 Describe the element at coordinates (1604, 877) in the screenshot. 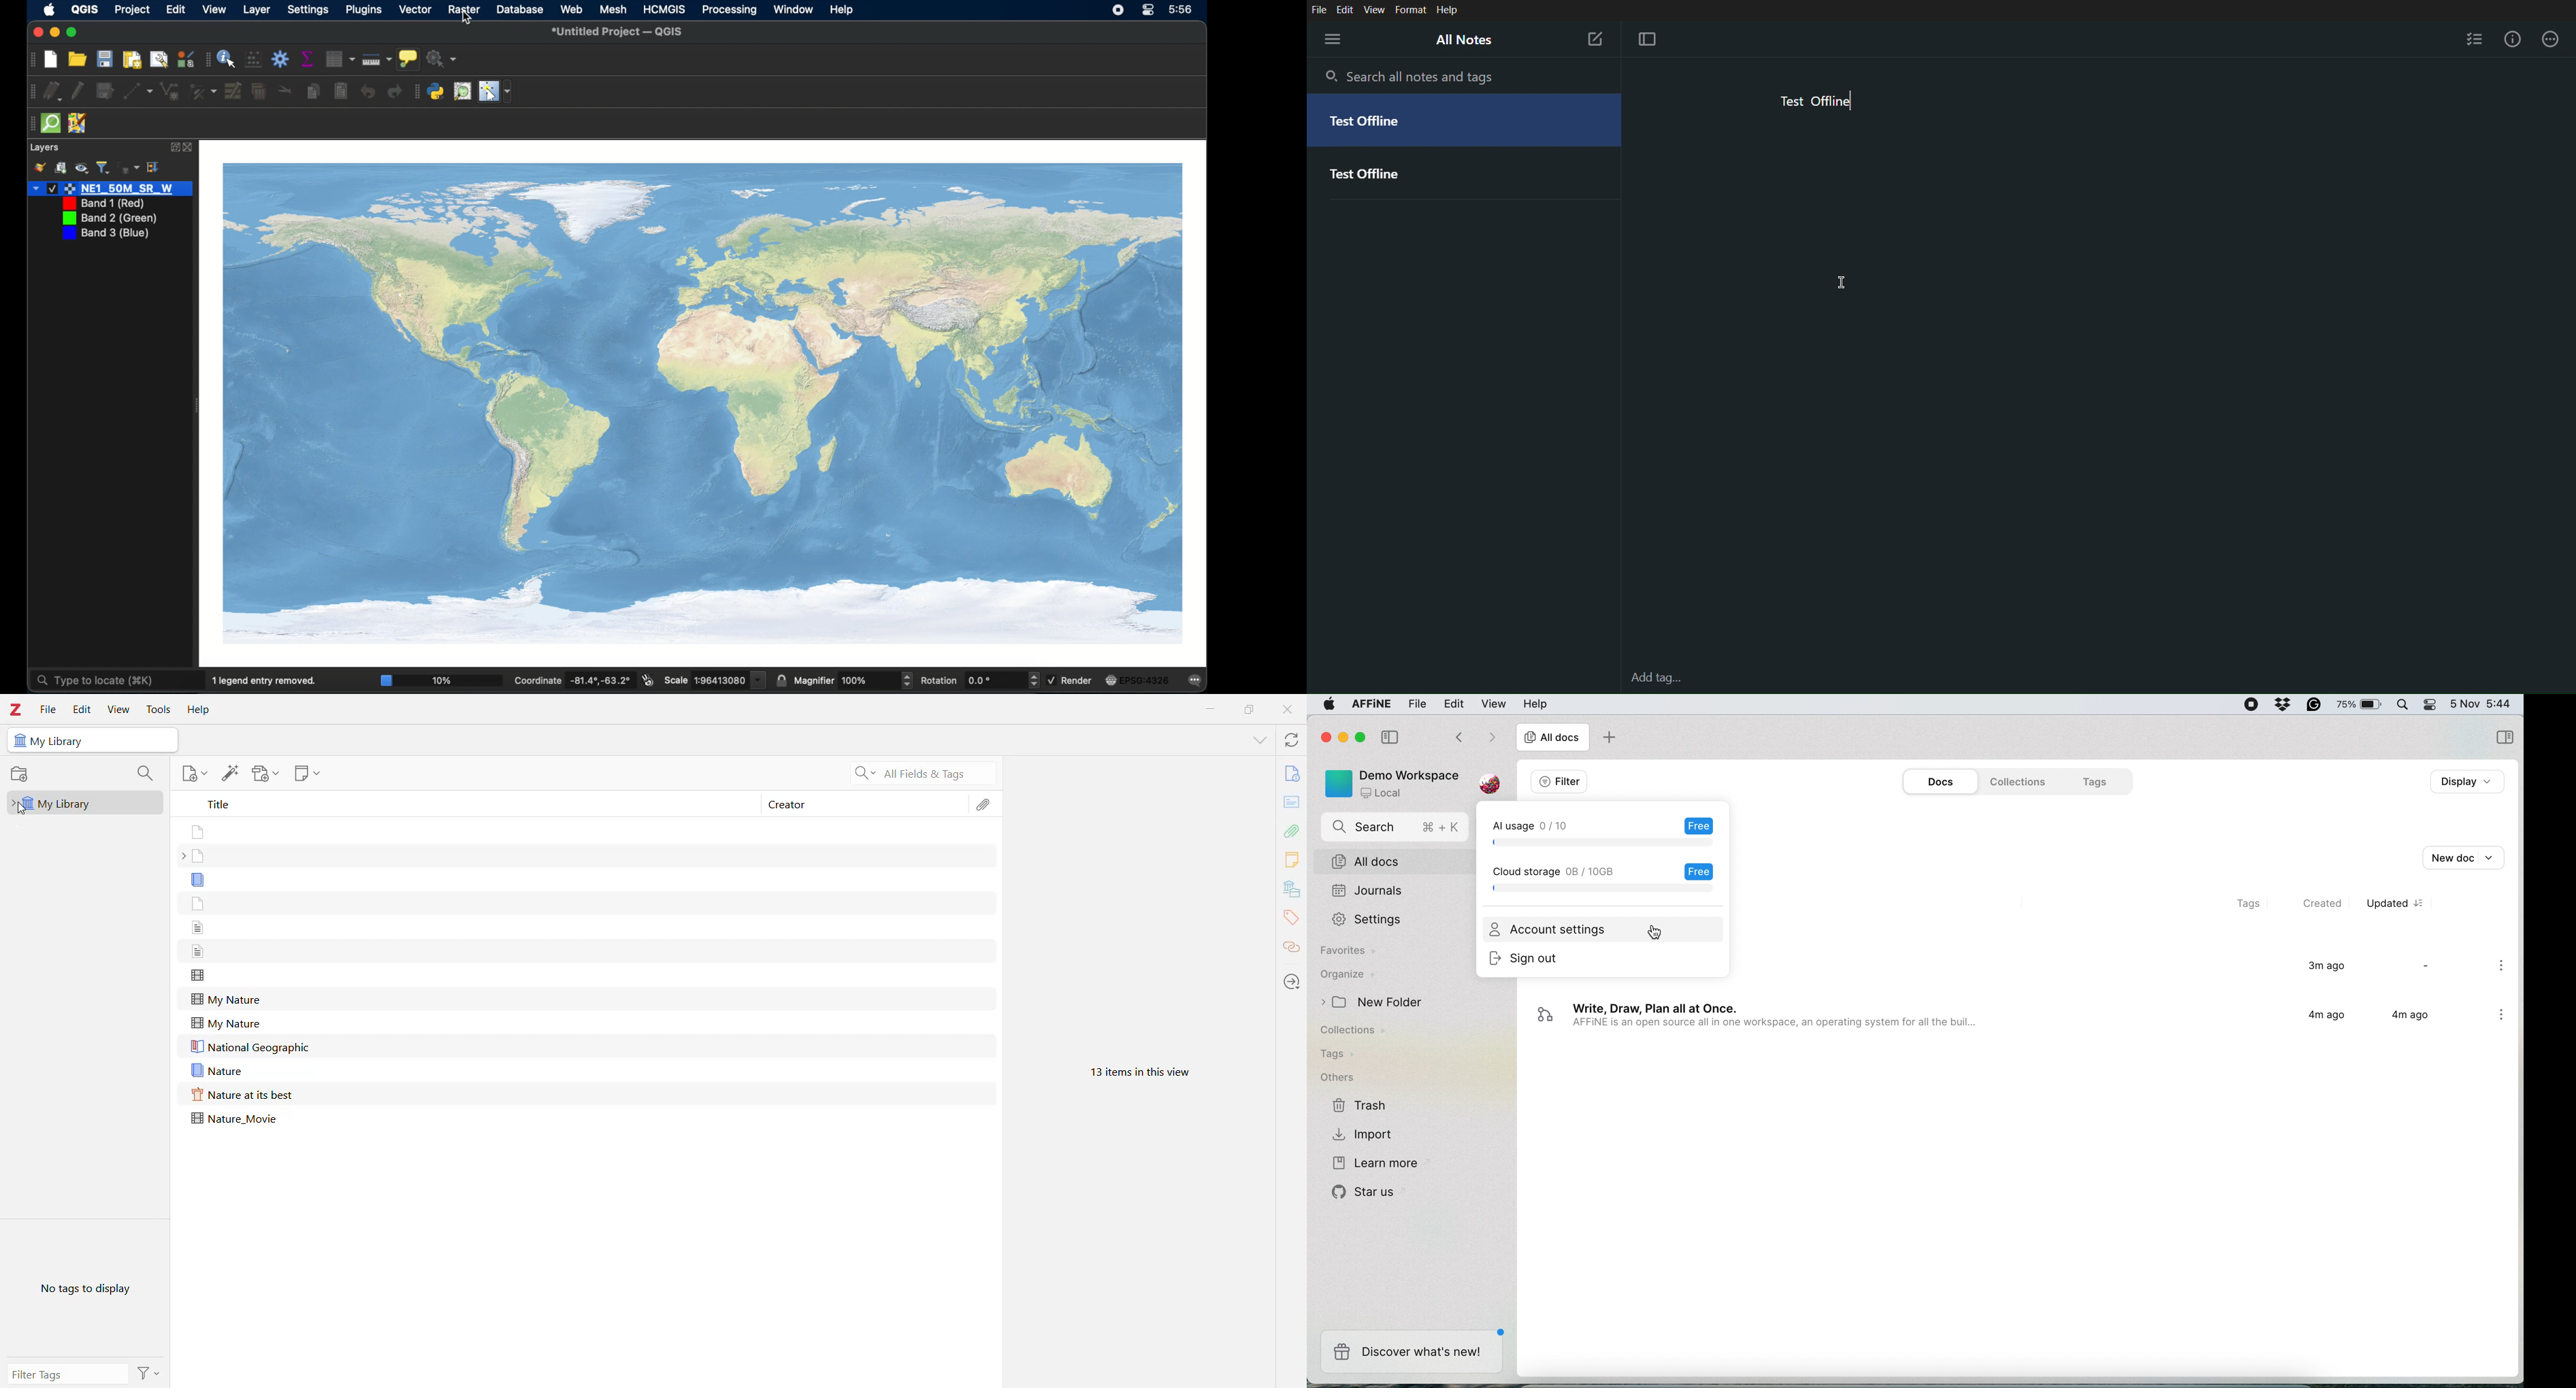

I see `cloud storage` at that location.